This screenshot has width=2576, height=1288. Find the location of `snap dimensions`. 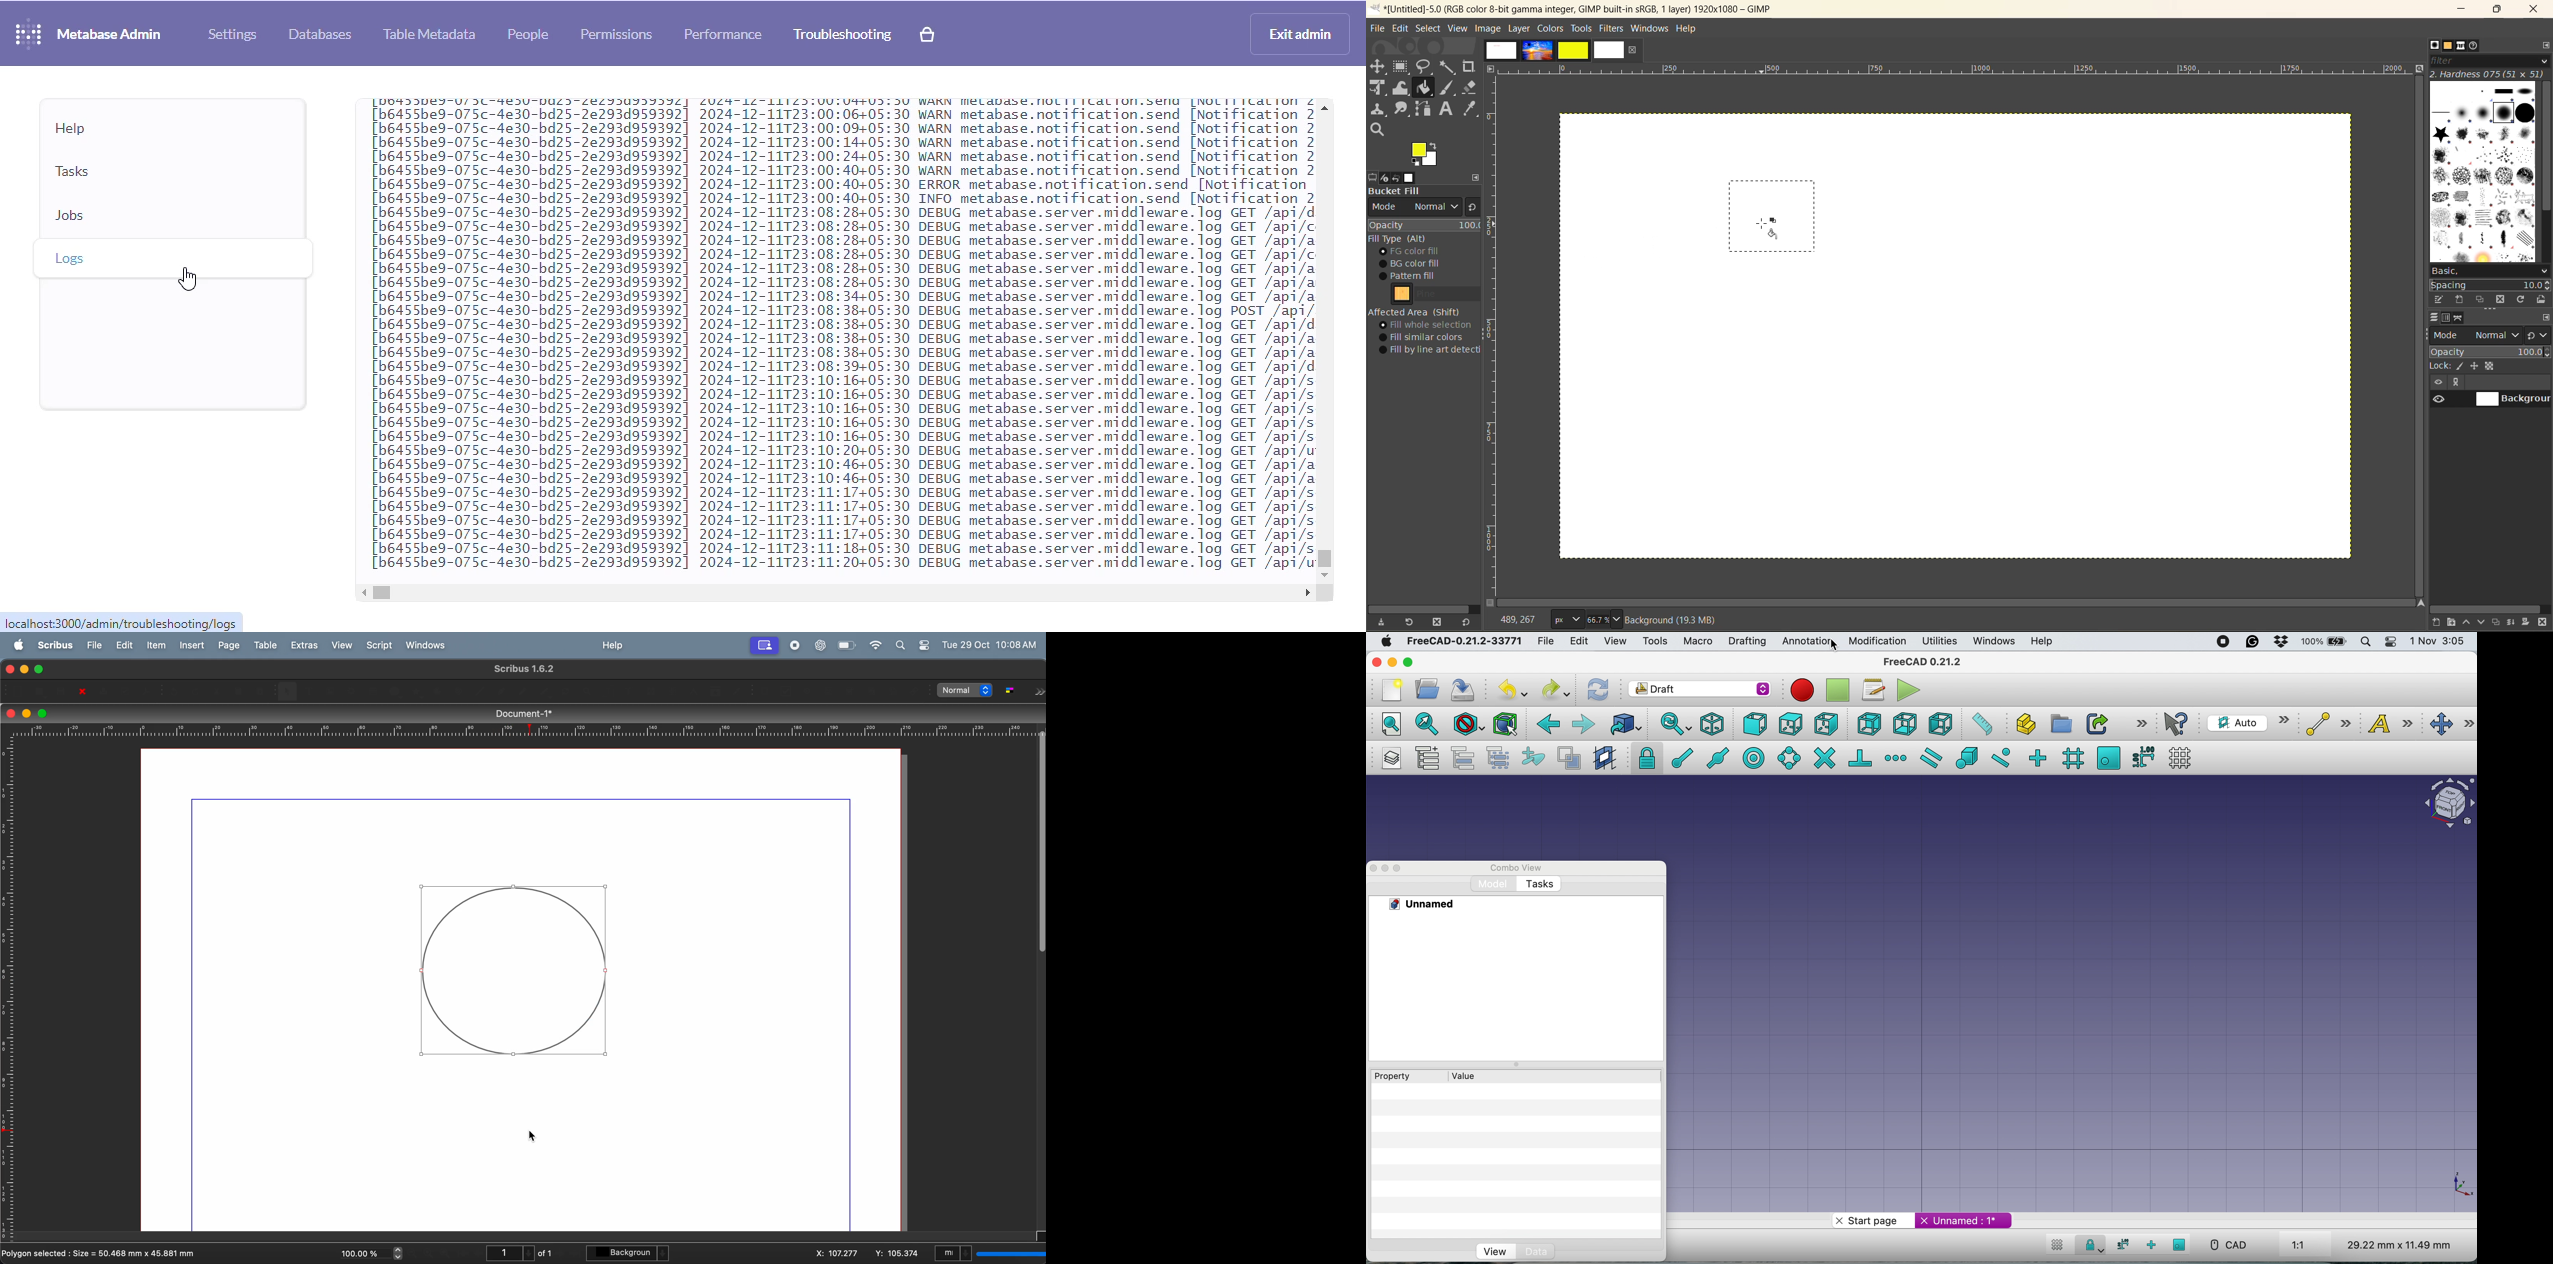

snap dimensions is located at coordinates (2122, 1245).